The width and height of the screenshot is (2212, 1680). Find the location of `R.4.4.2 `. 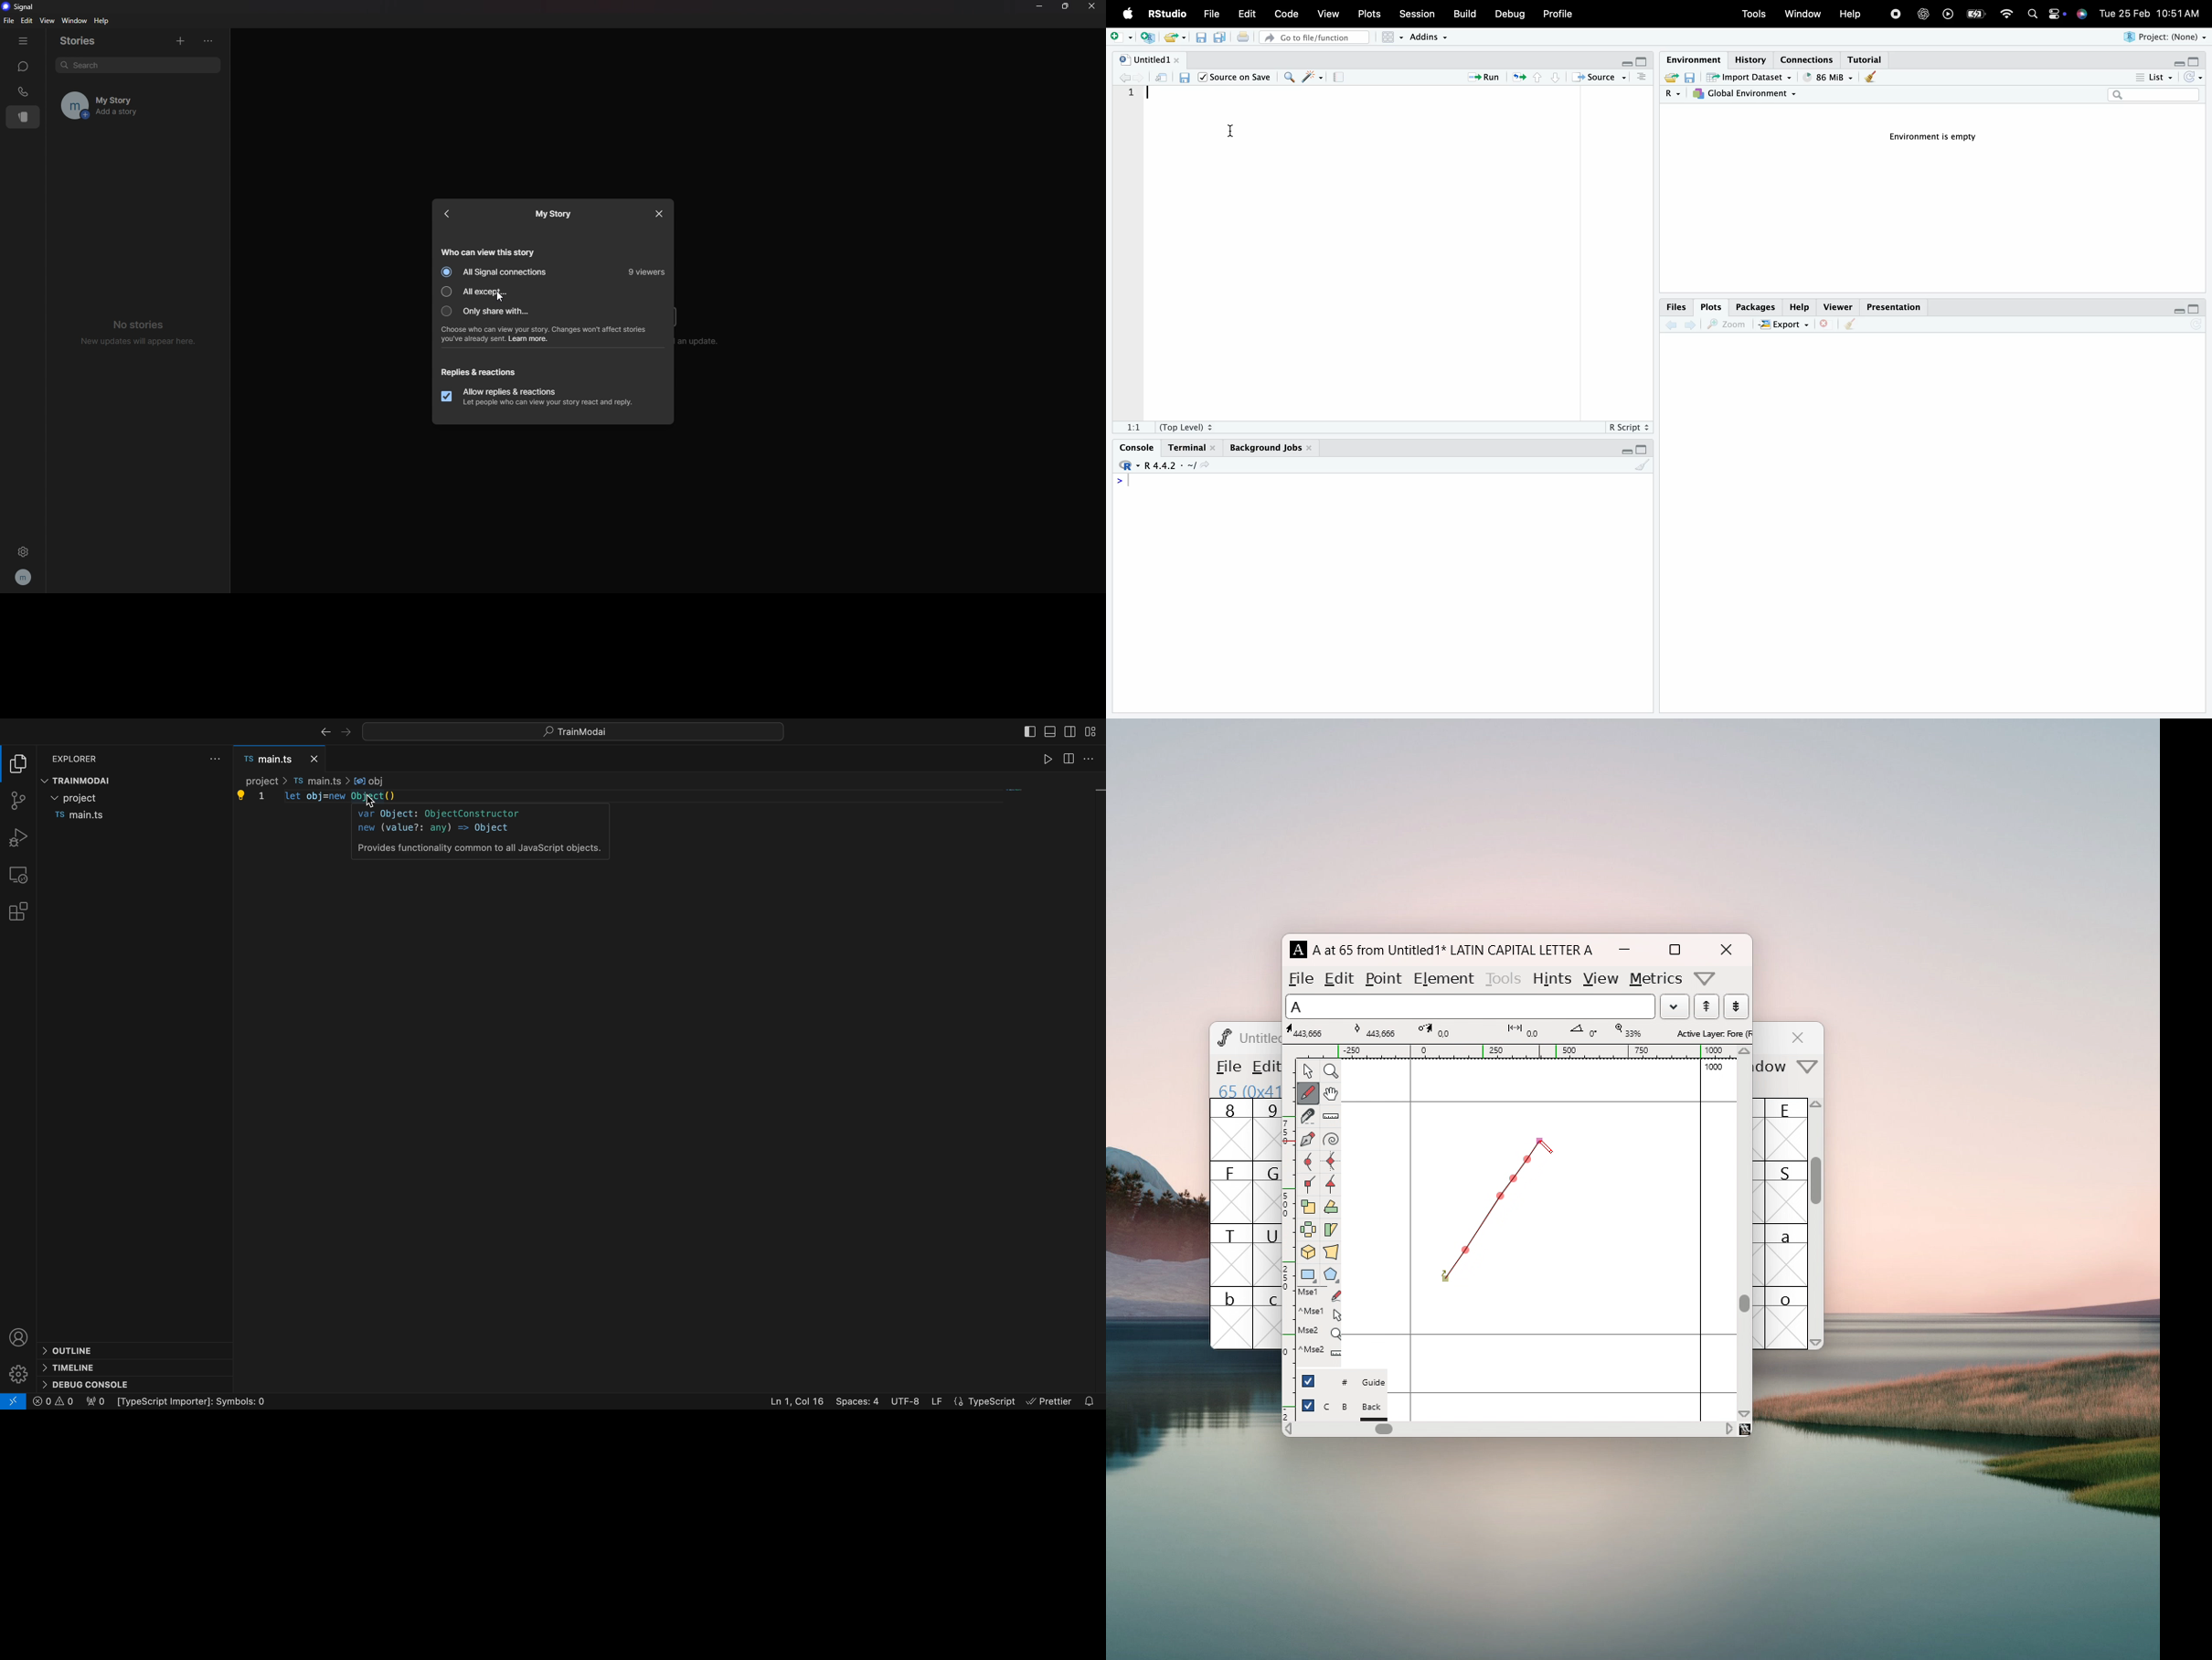

R.4.4.2  is located at coordinates (1161, 466).